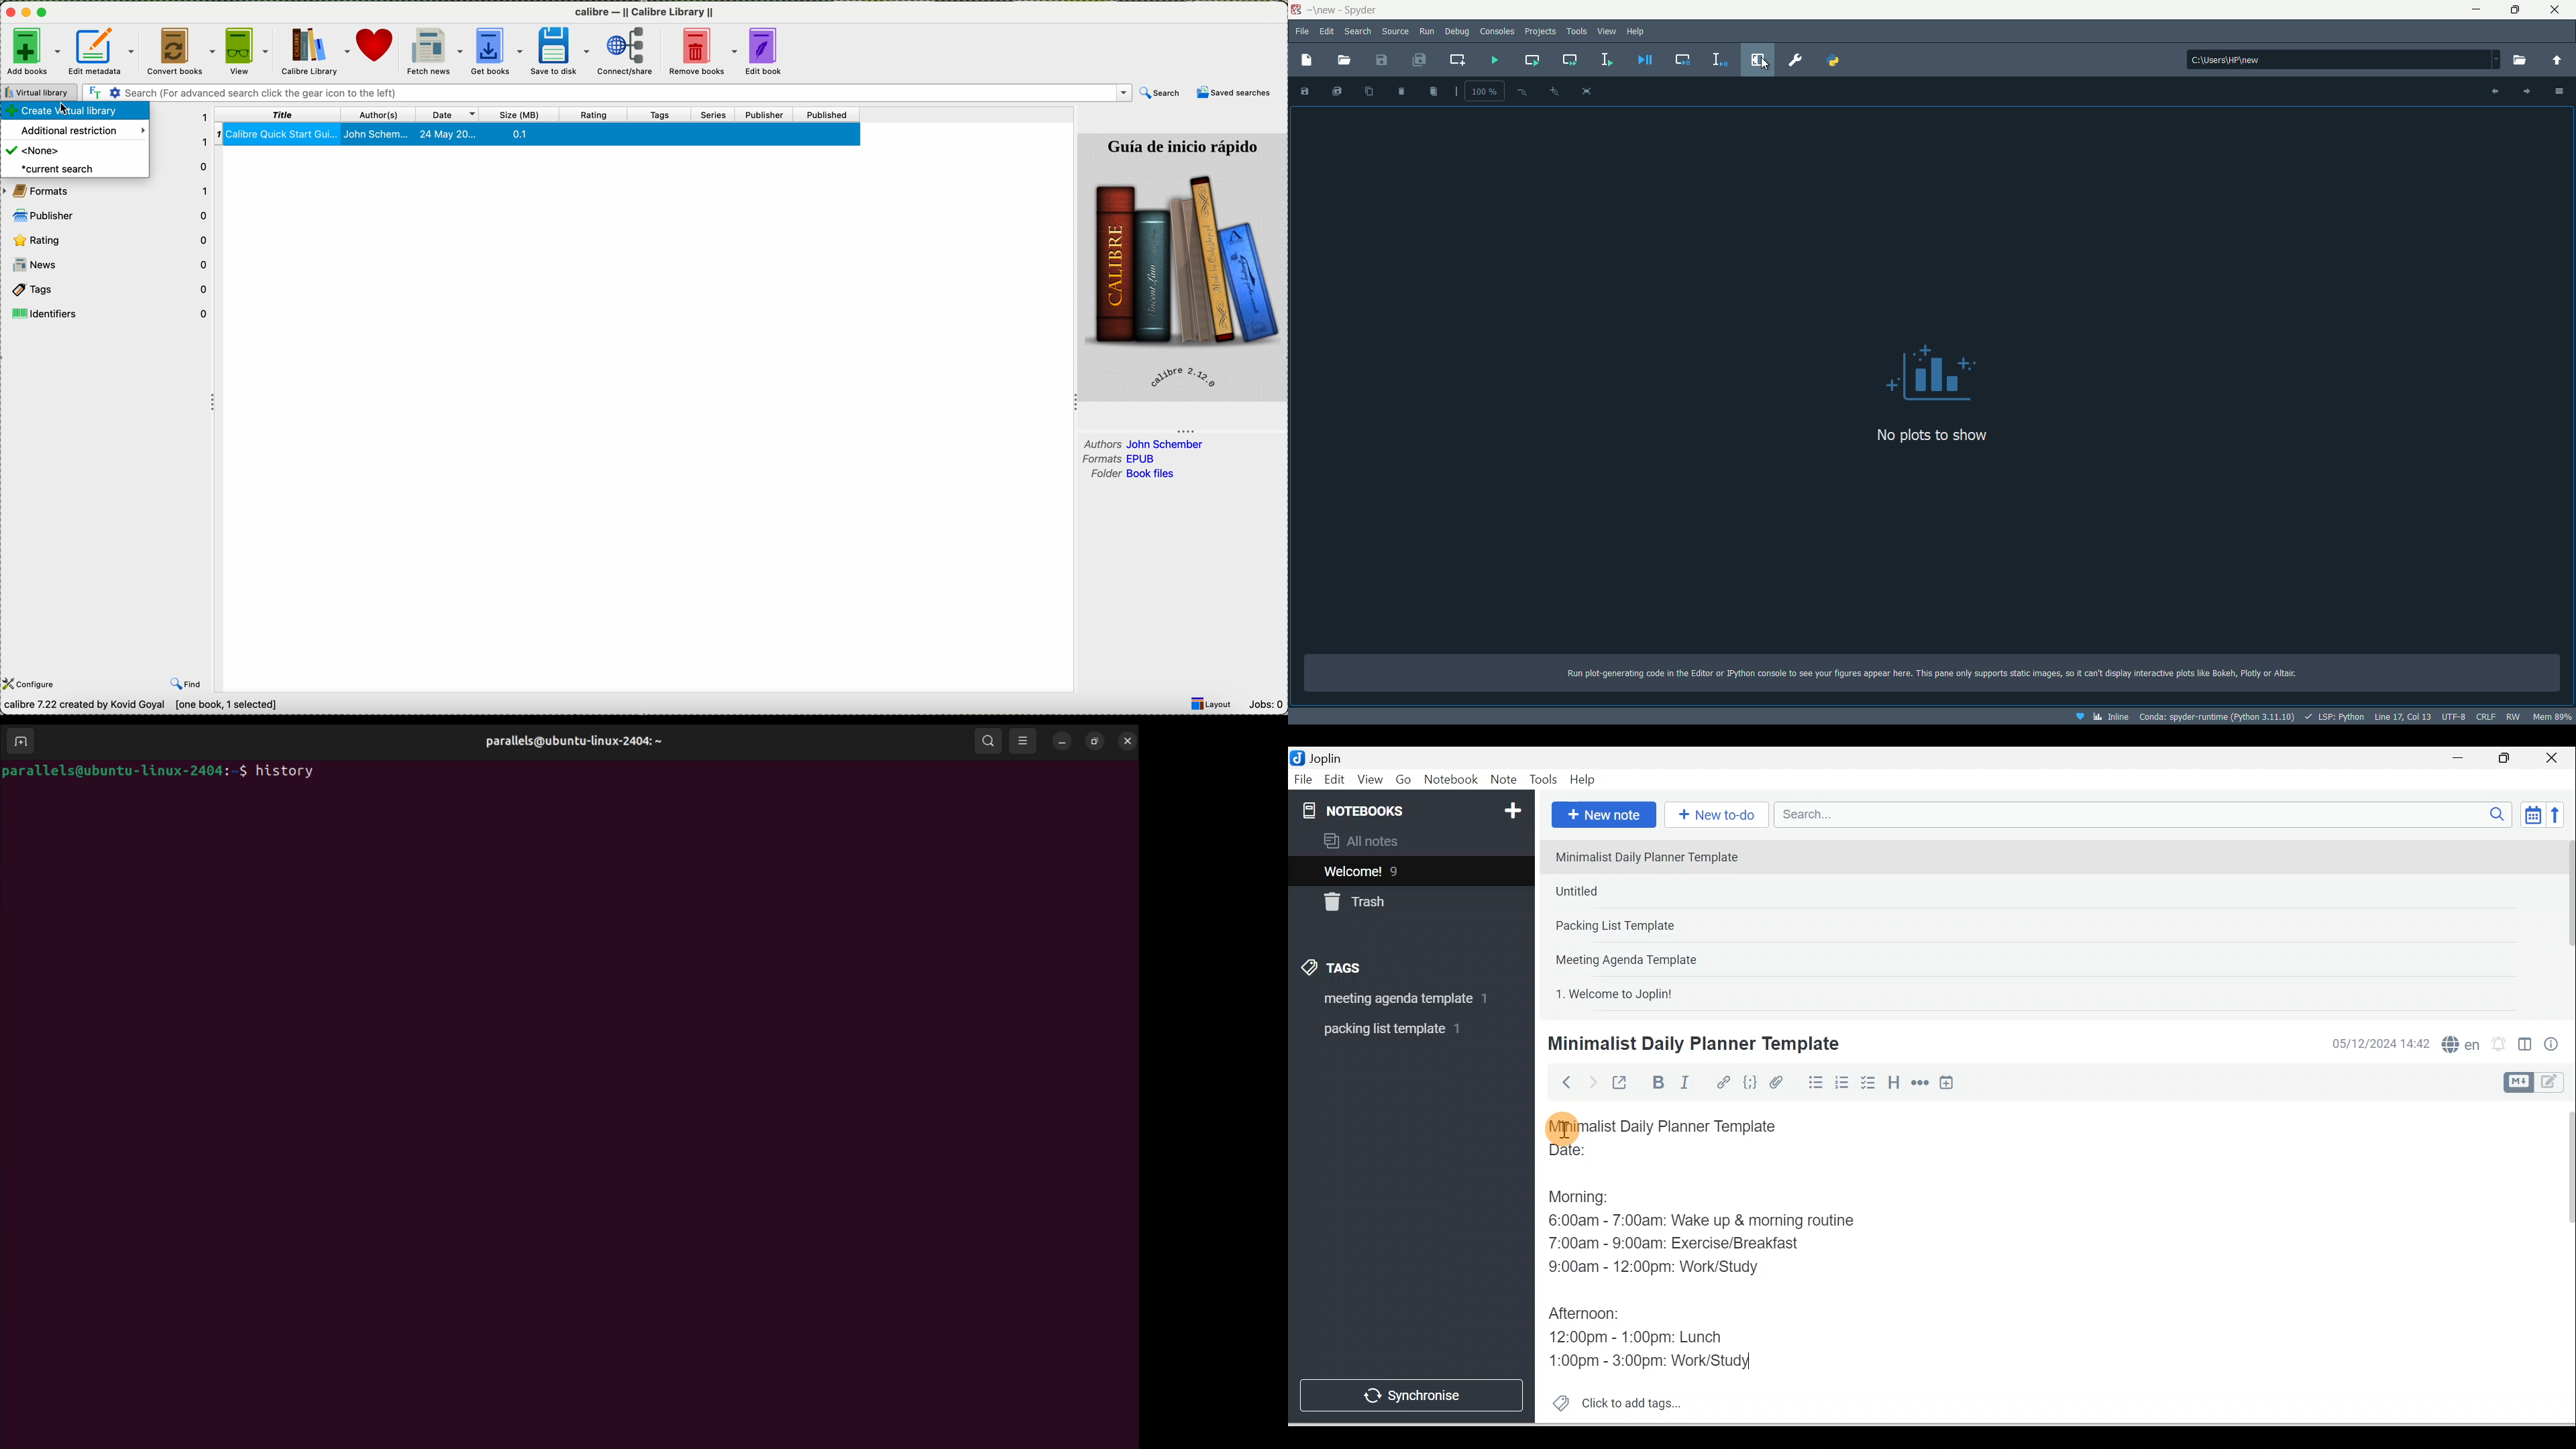 The width and height of the screenshot is (2576, 1456). I want to click on search, so click(987, 740).